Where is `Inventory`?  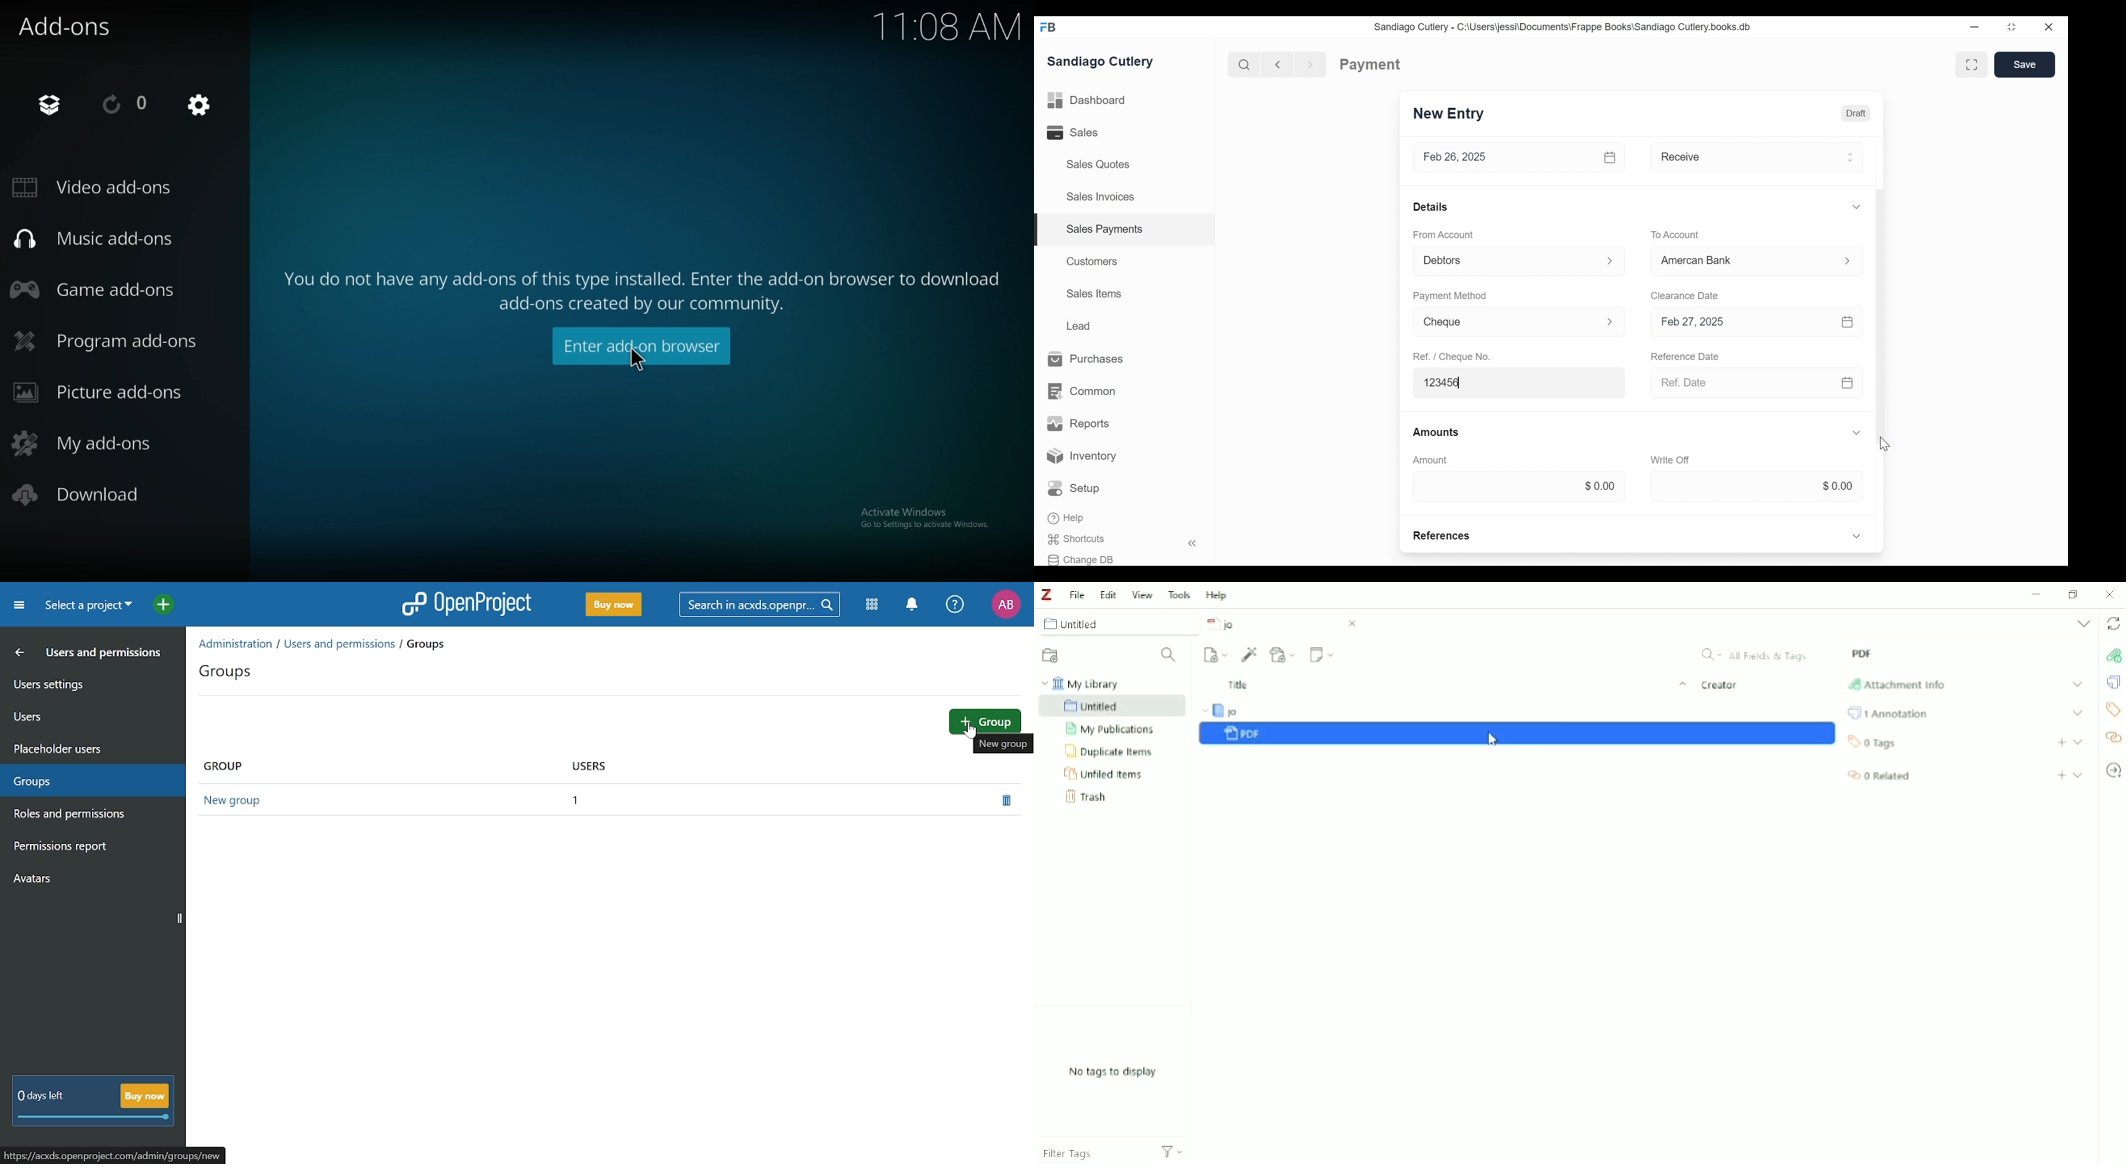 Inventory is located at coordinates (1082, 456).